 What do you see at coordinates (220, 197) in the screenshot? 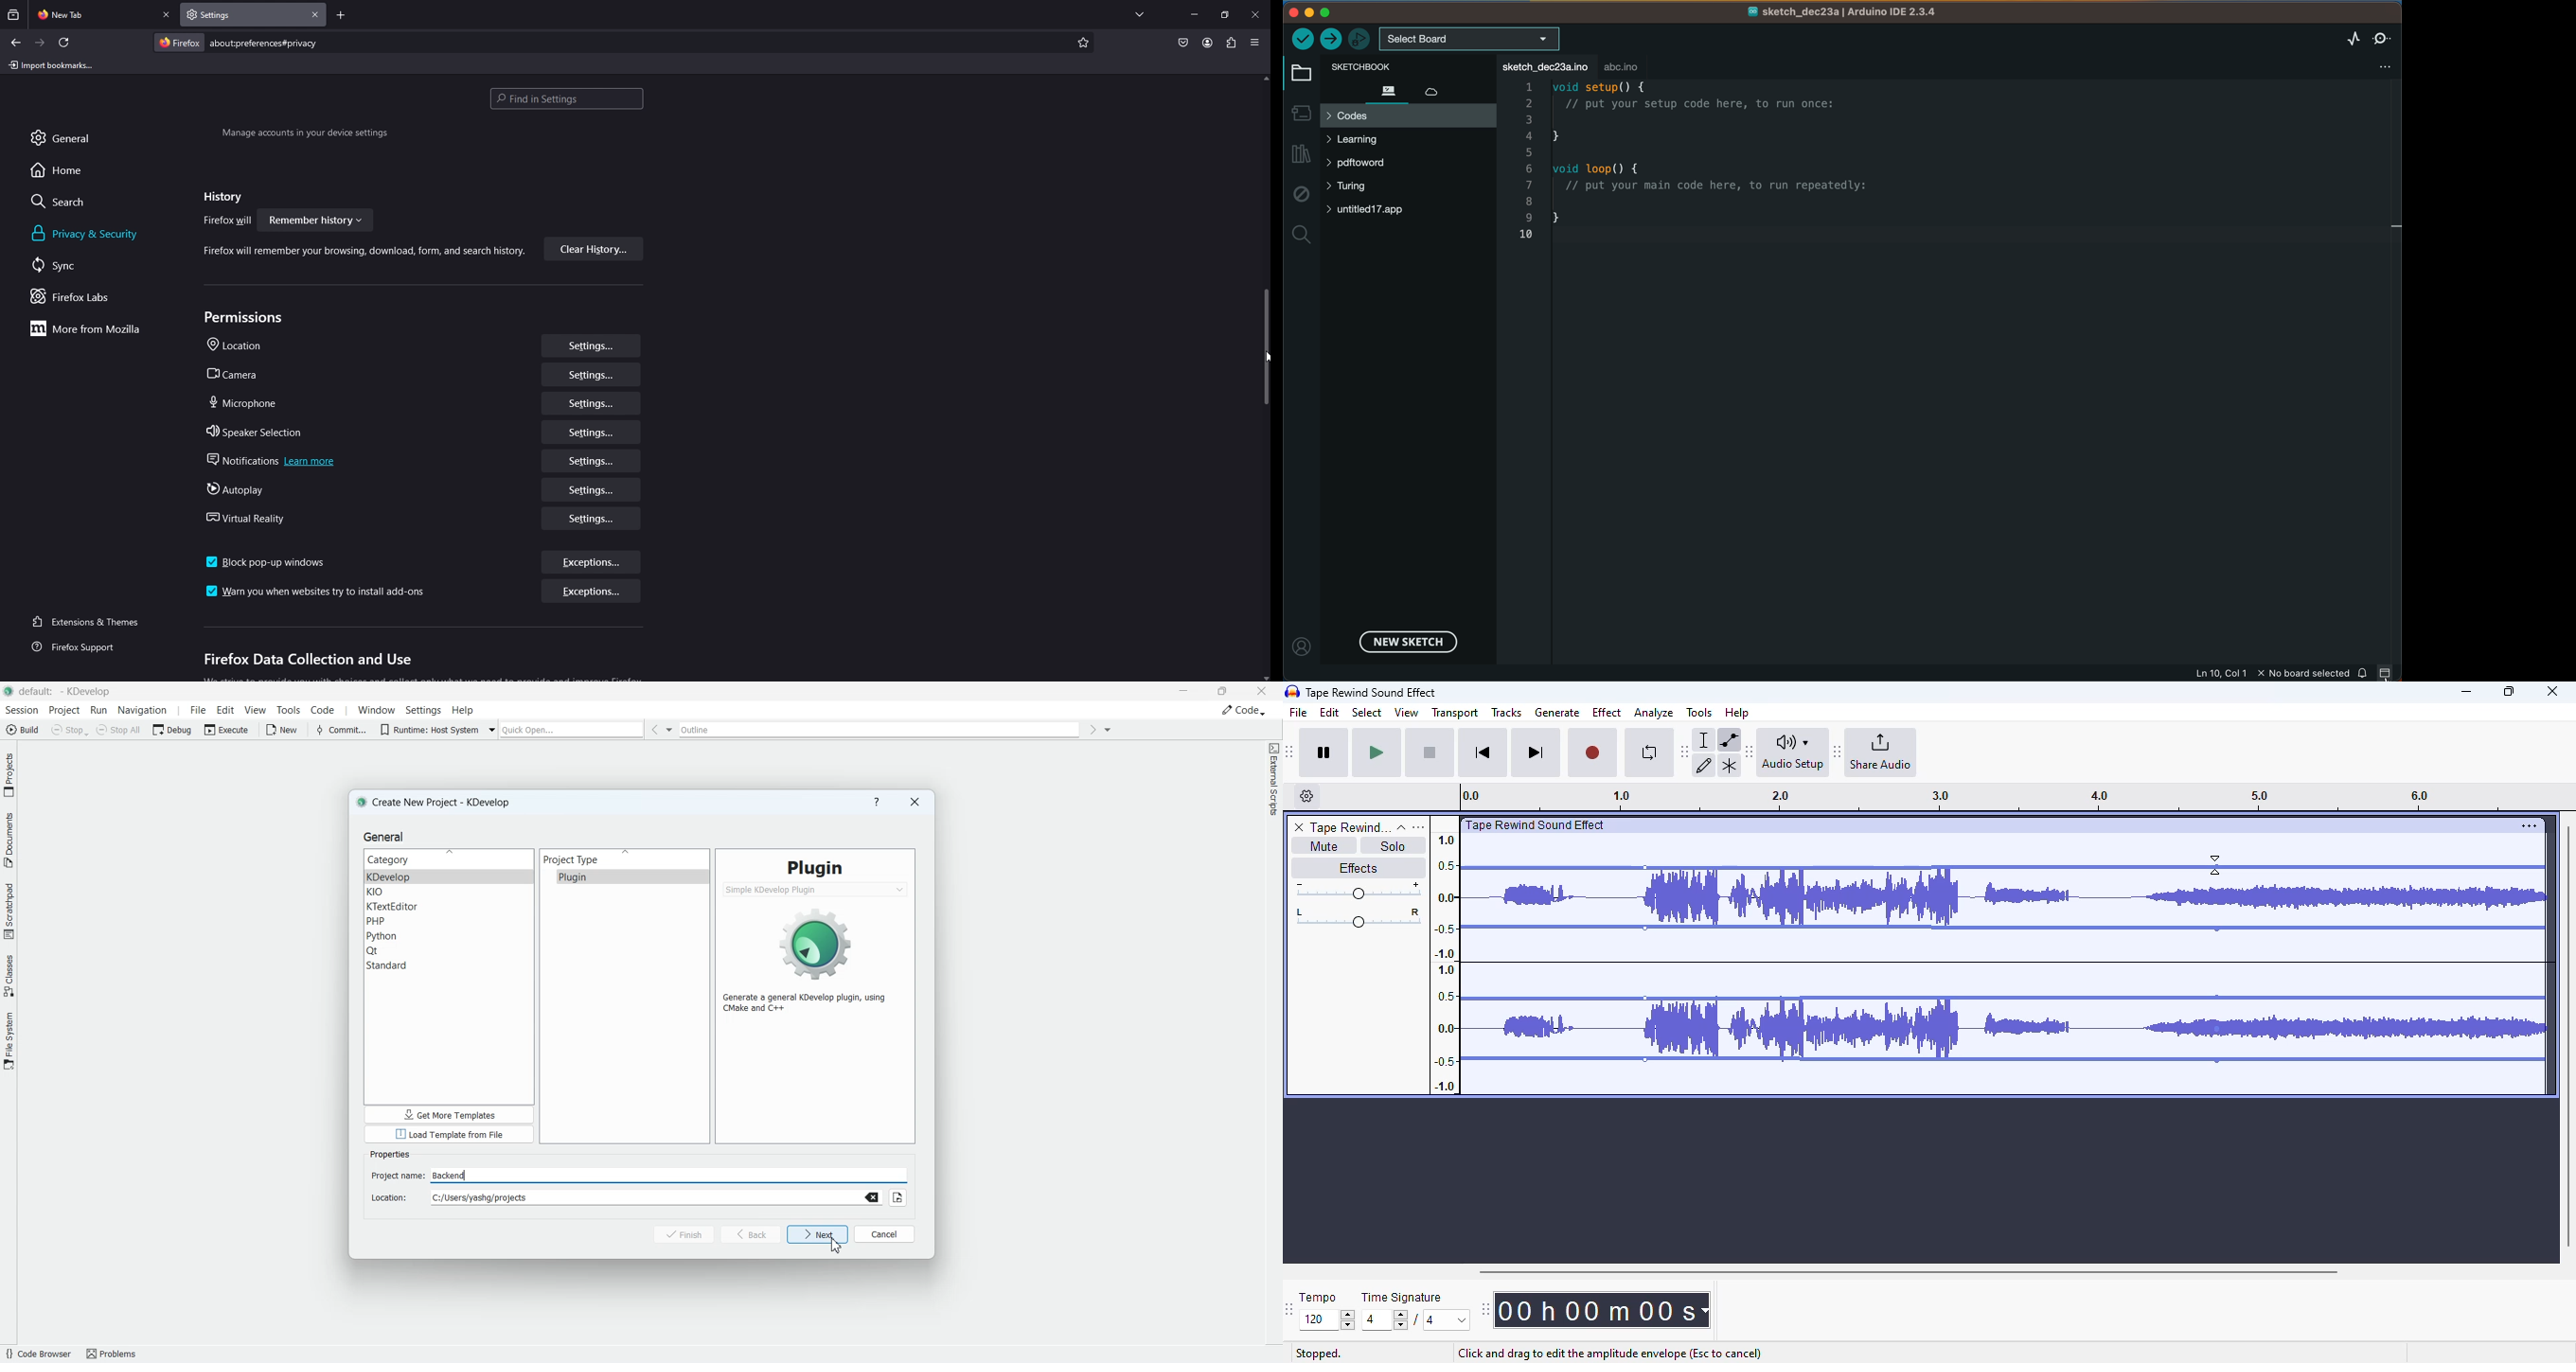
I see `history` at bounding box center [220, 197].